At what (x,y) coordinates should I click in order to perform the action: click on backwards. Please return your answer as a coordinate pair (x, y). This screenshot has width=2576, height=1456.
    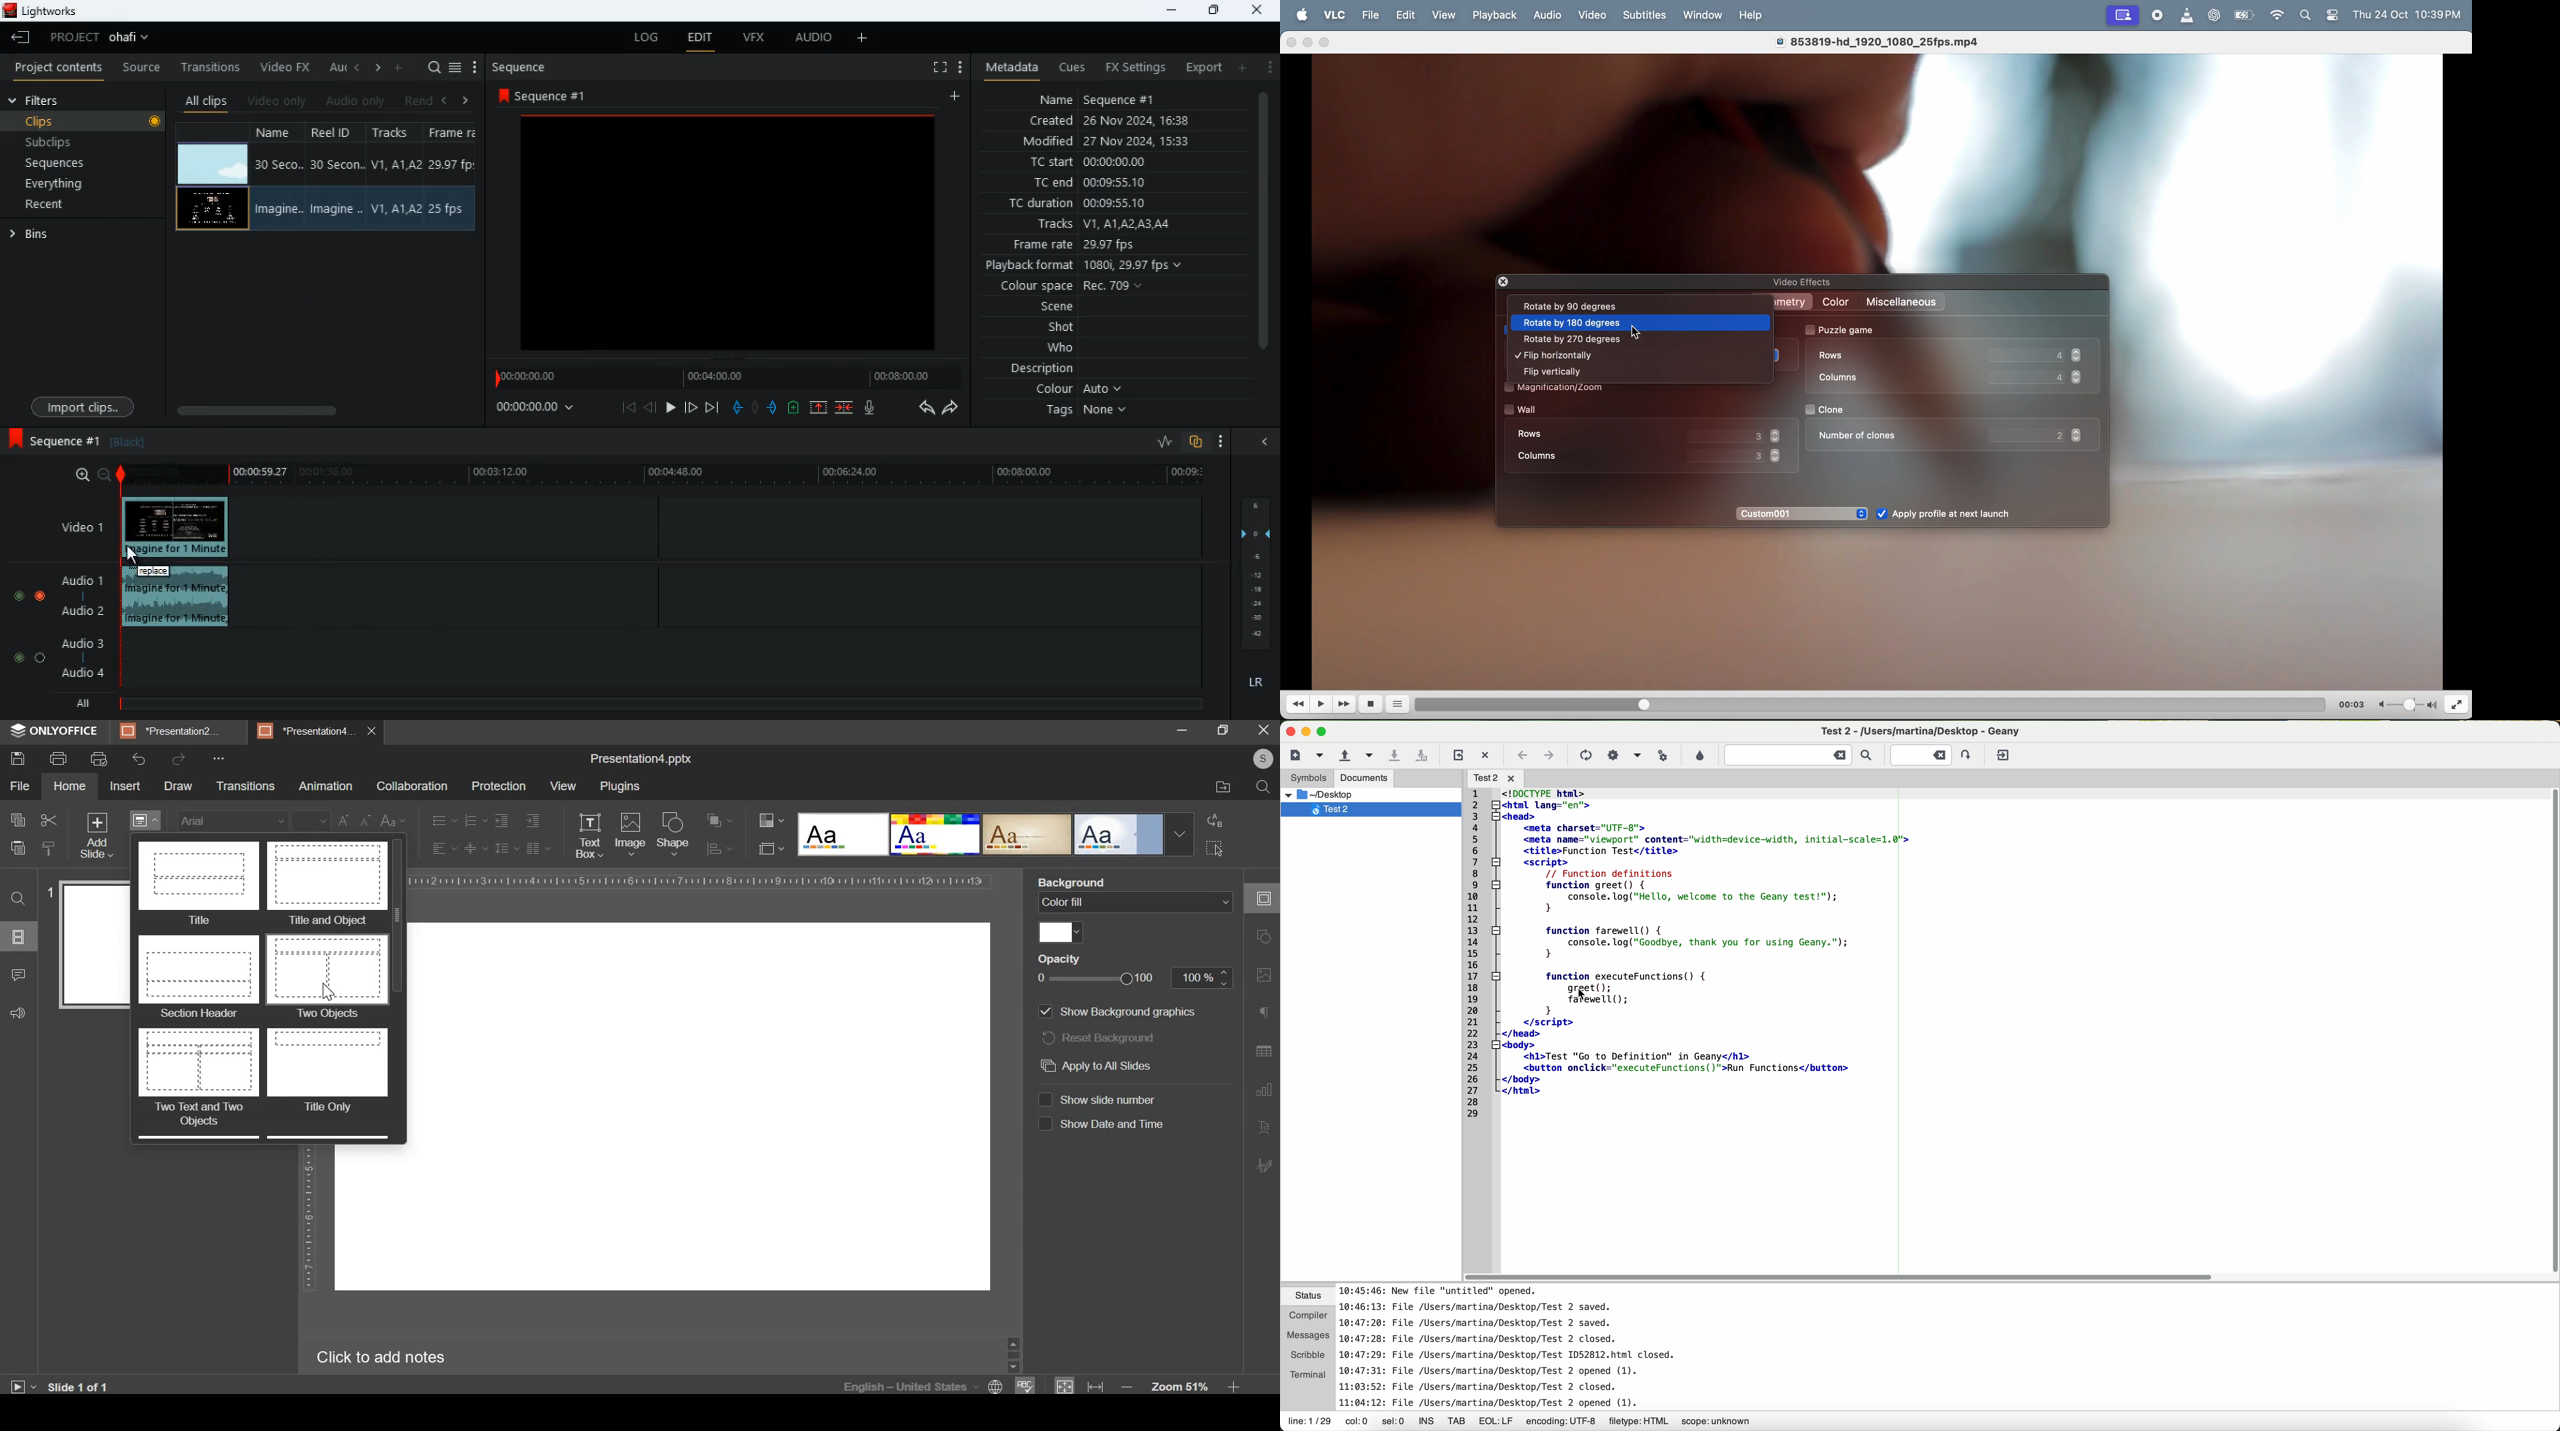
    Looking at the image, I should click on (924, 408).